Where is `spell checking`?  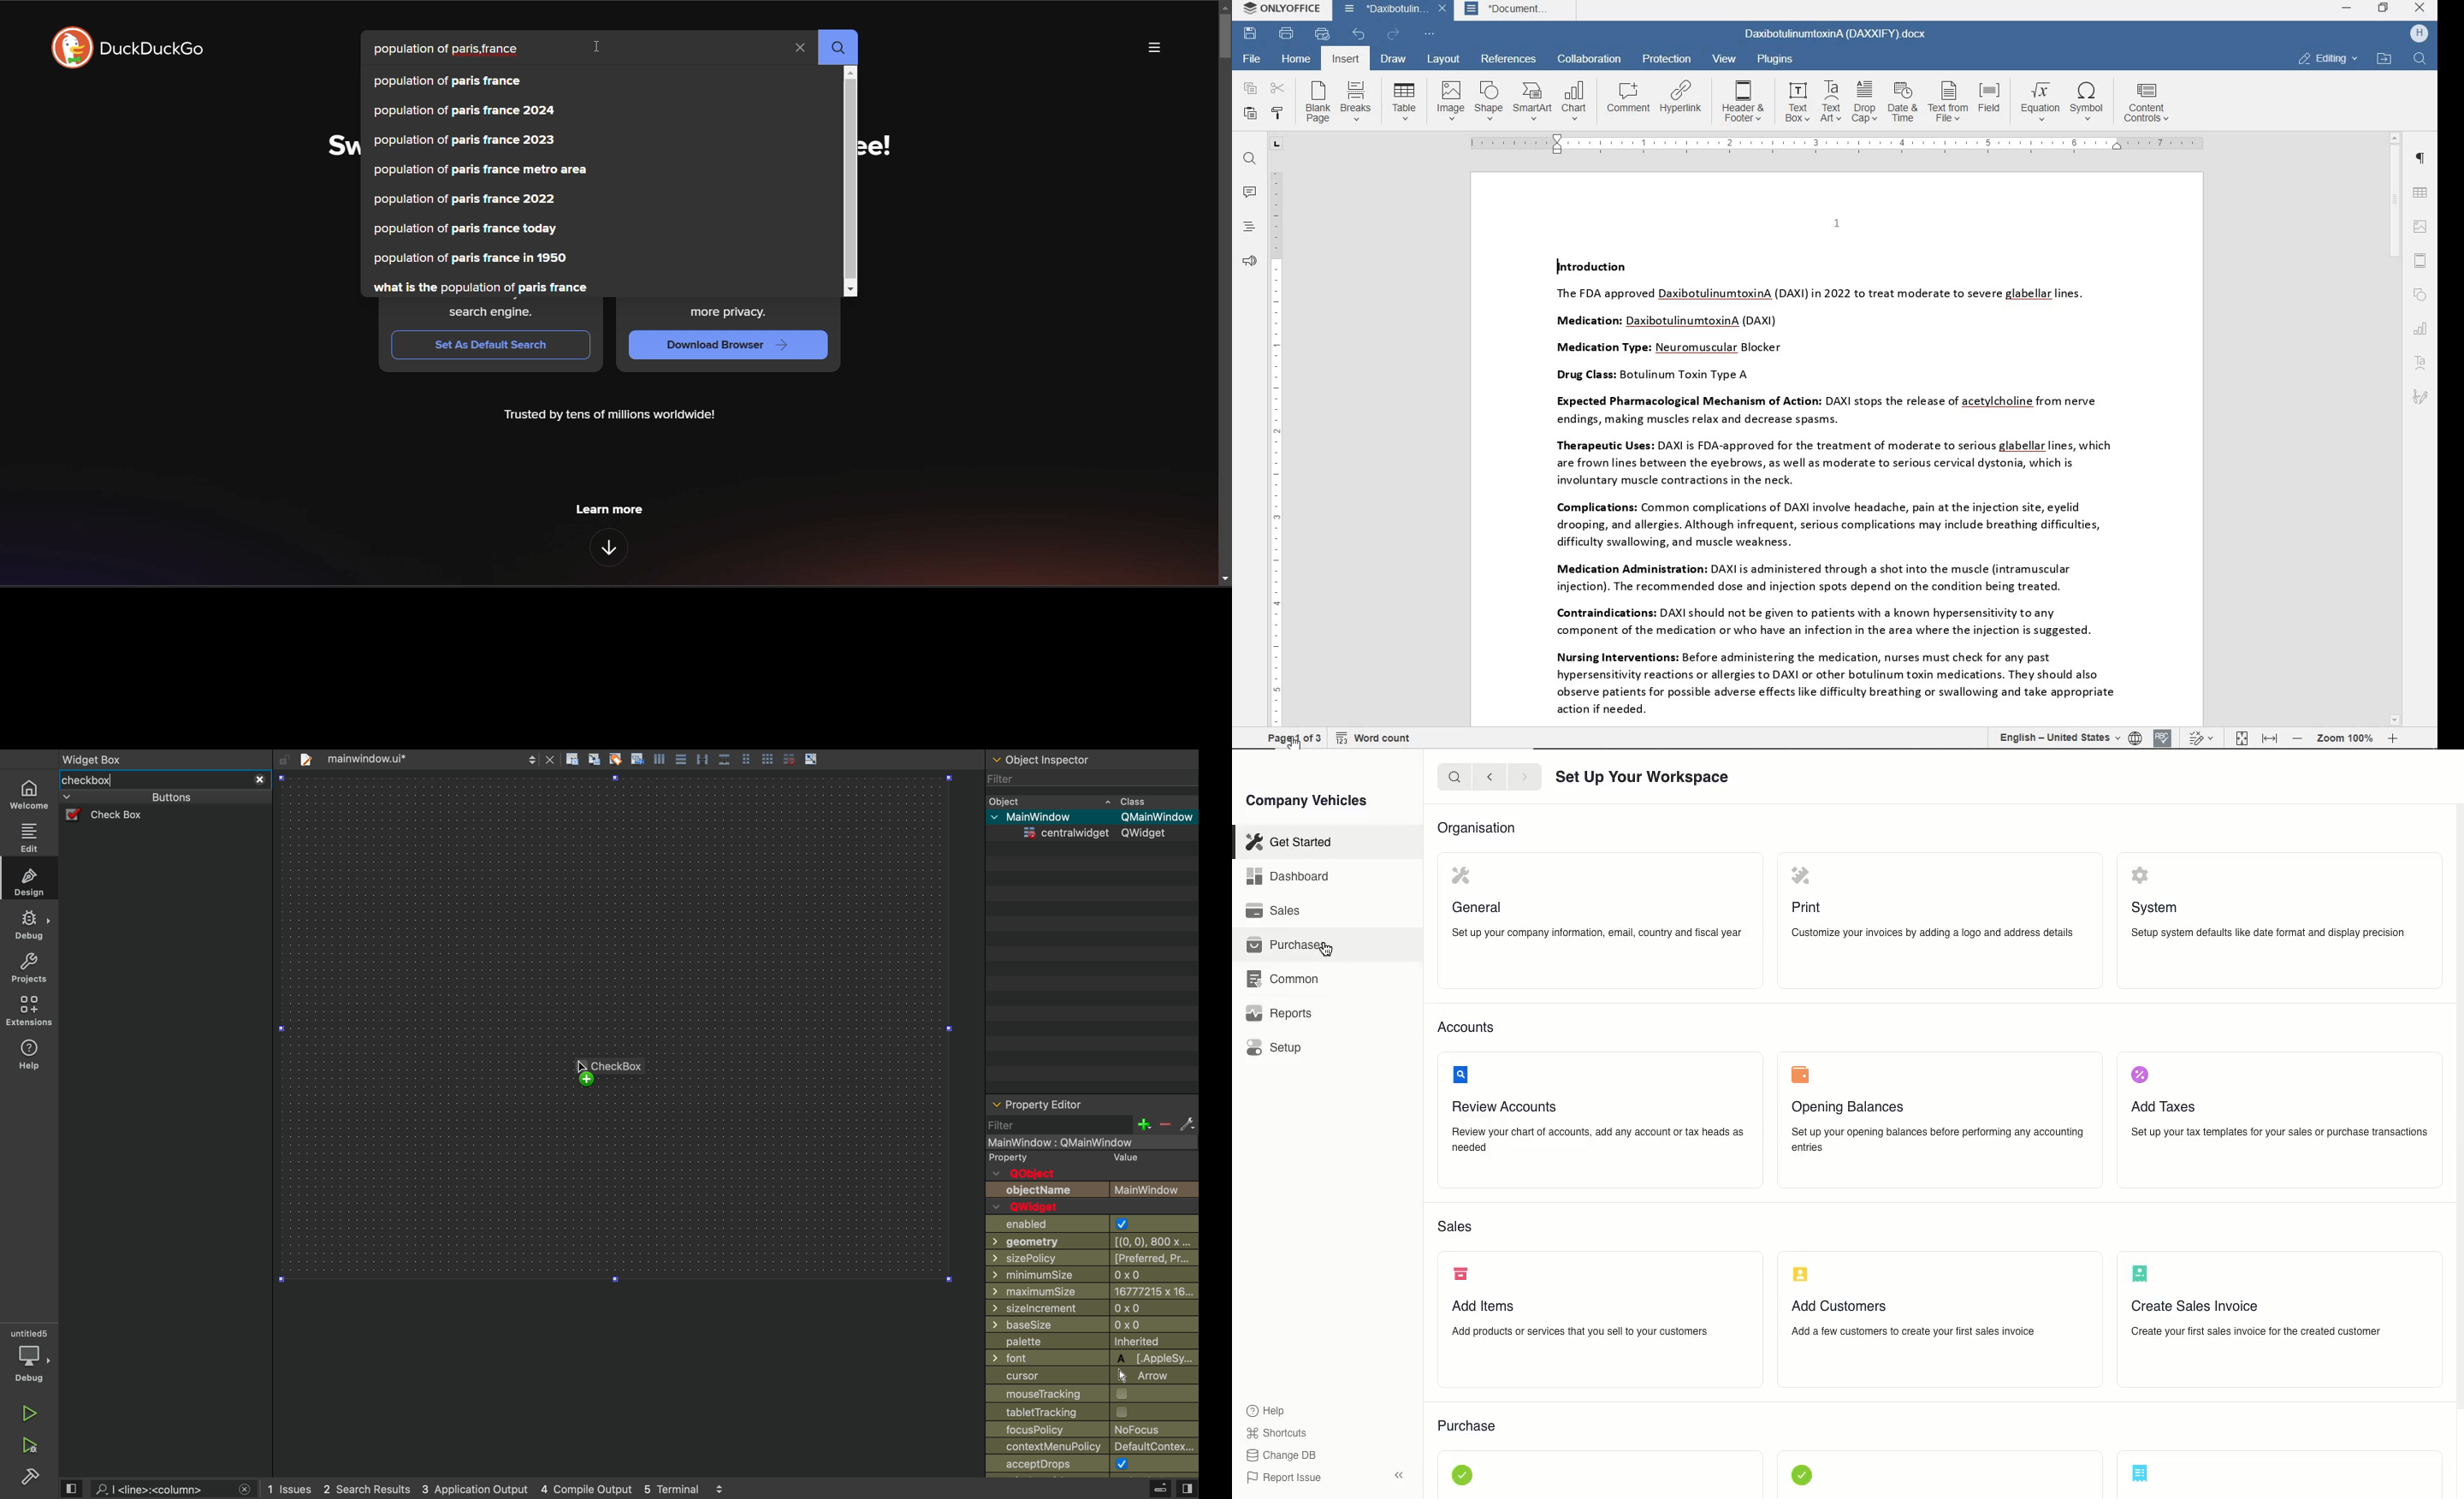 spell checking is located at coordinates (2164, 737).